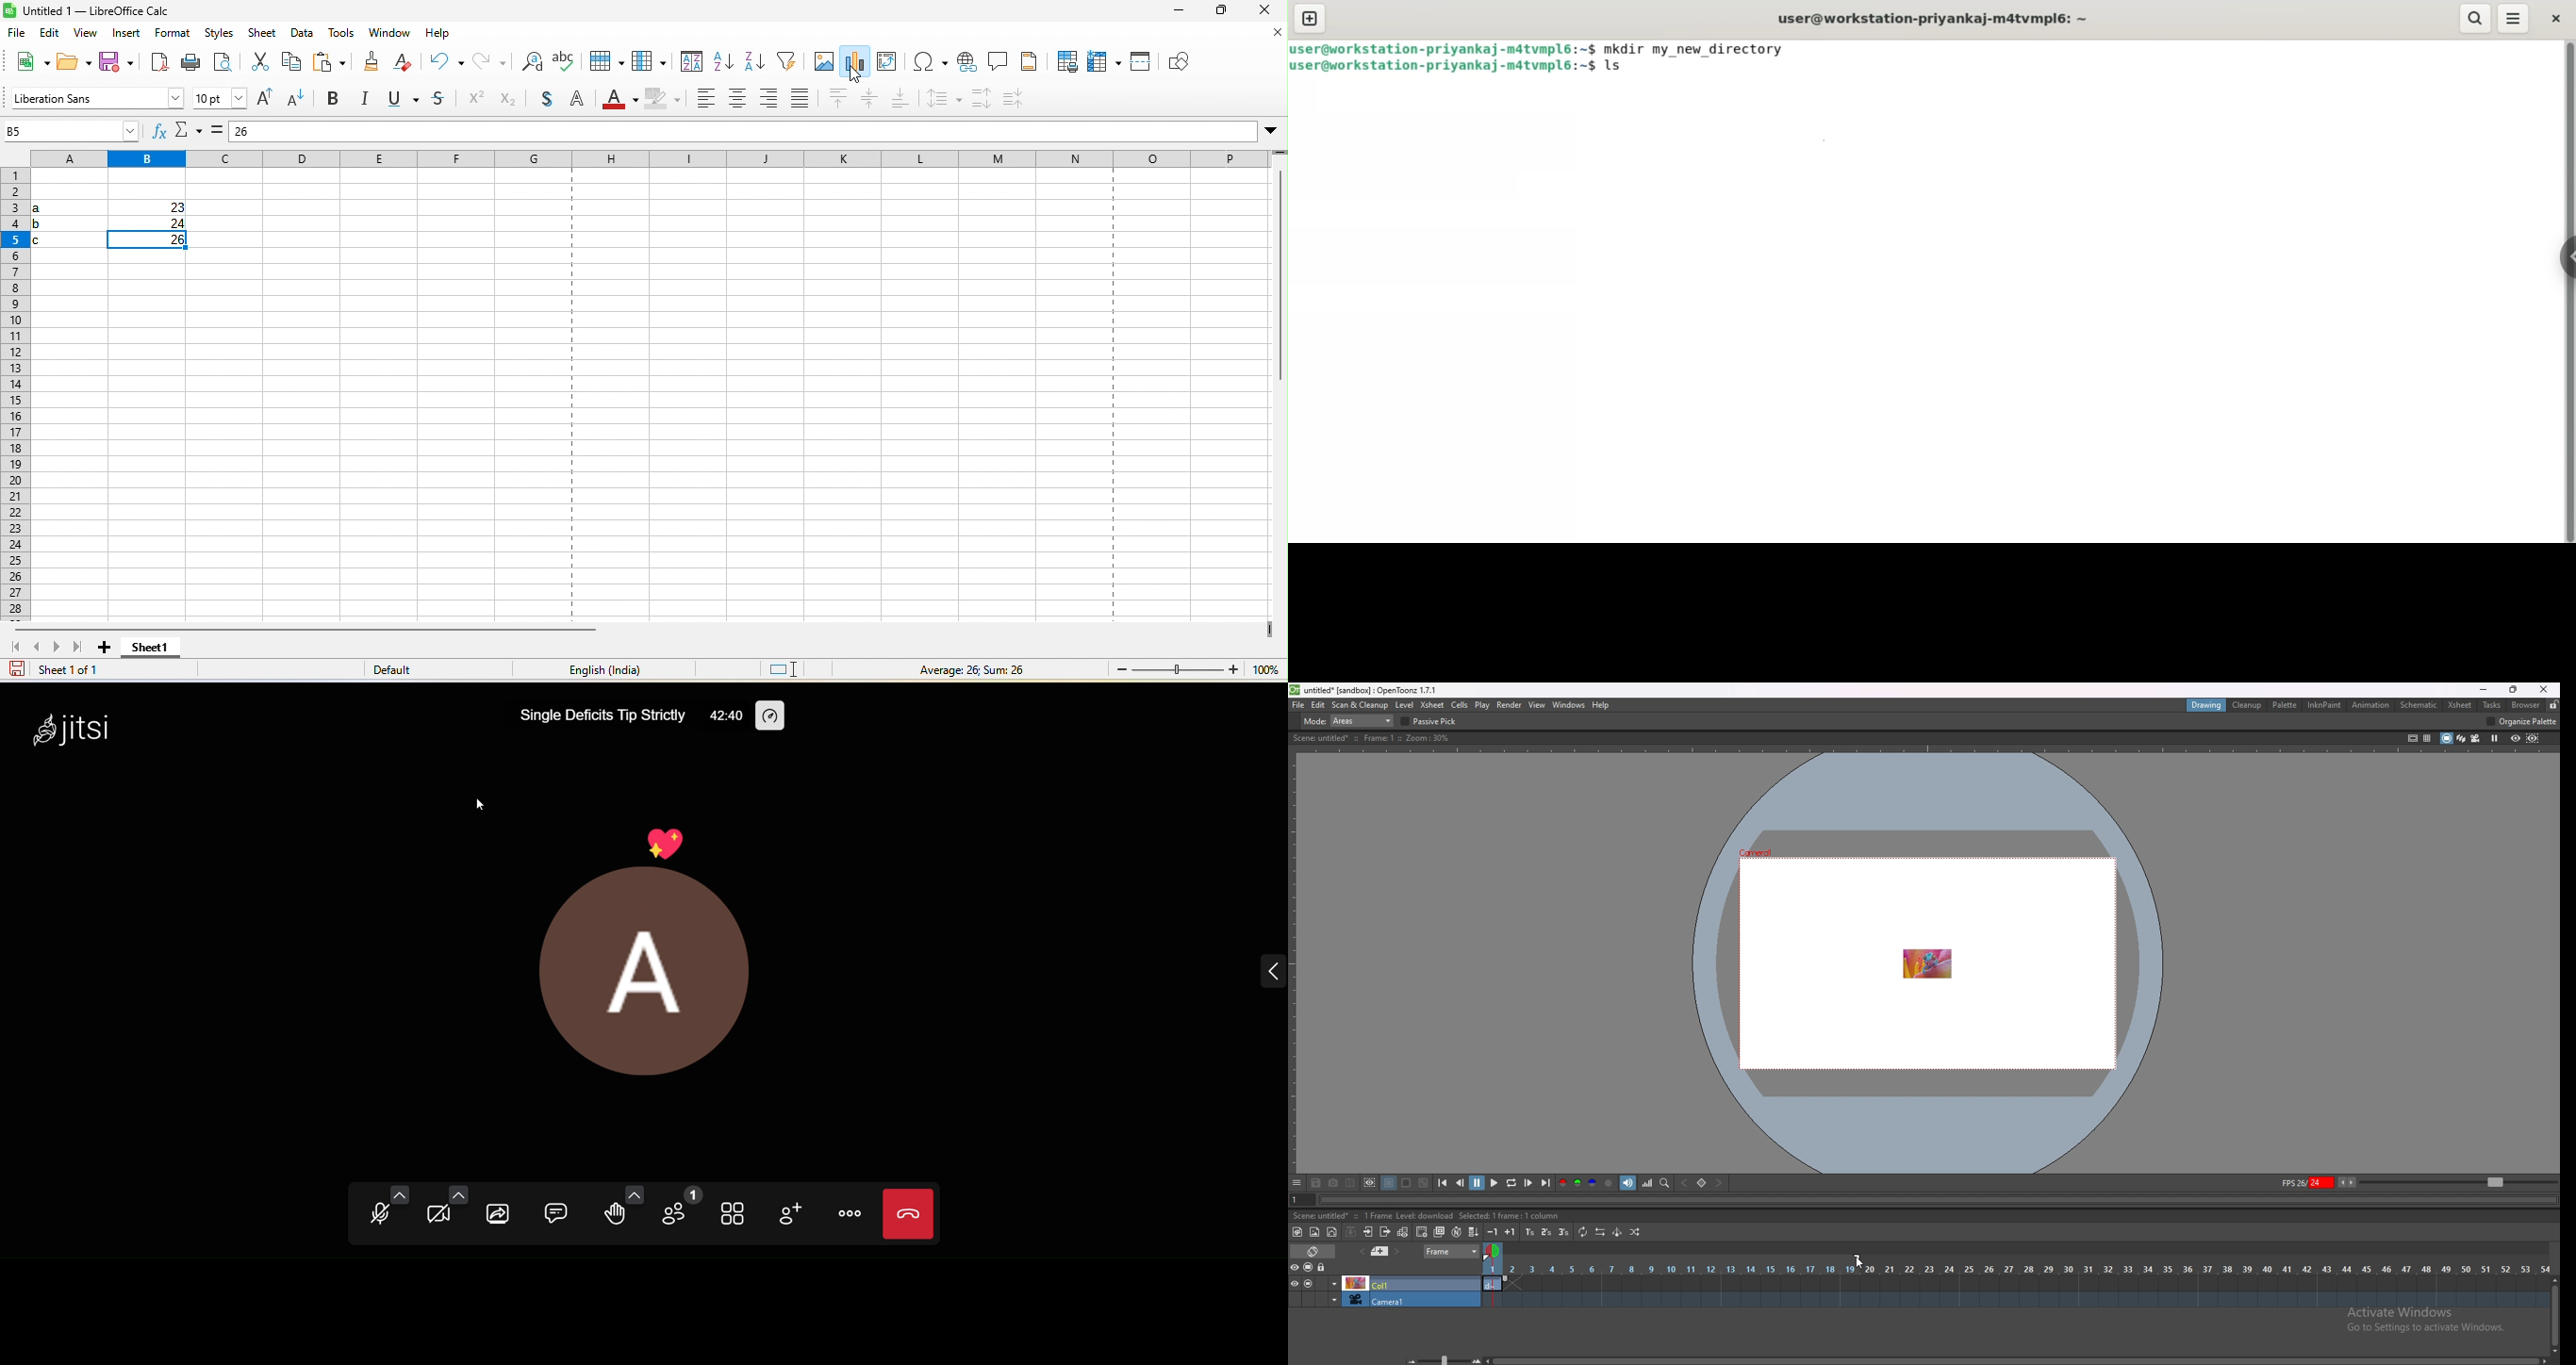  I want to click on cut, so click(256, 64).